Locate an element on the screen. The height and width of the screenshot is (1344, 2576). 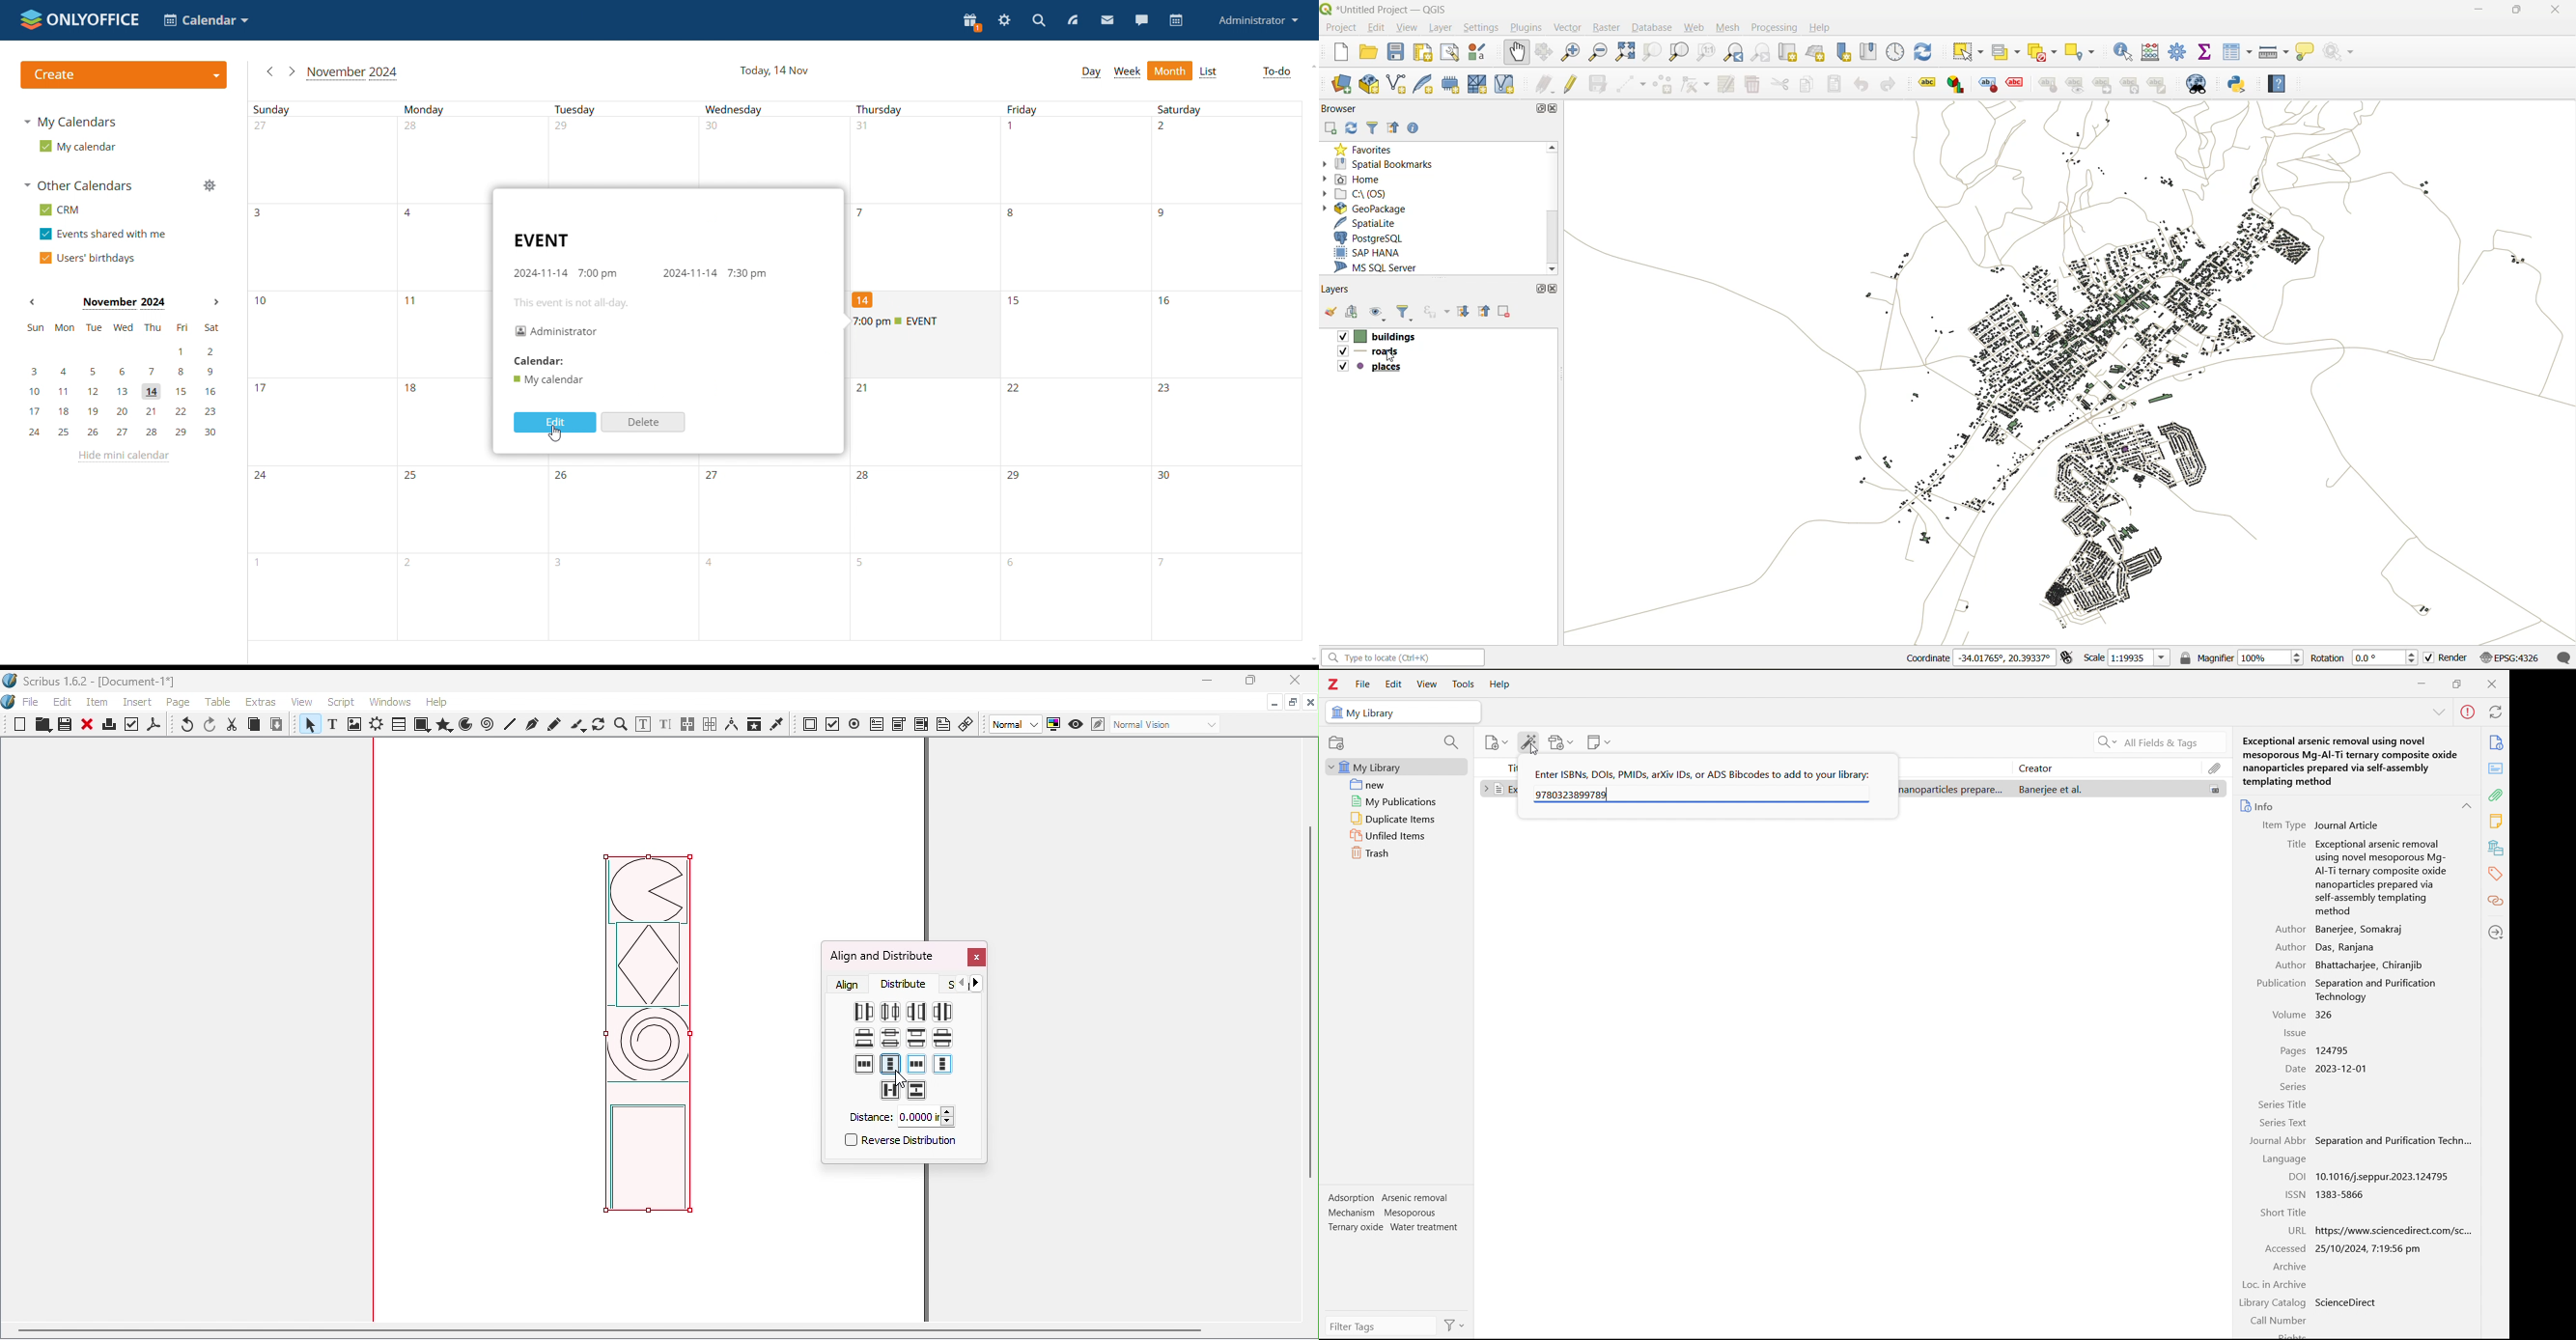
pan map is located at coordinates (1516, 50).